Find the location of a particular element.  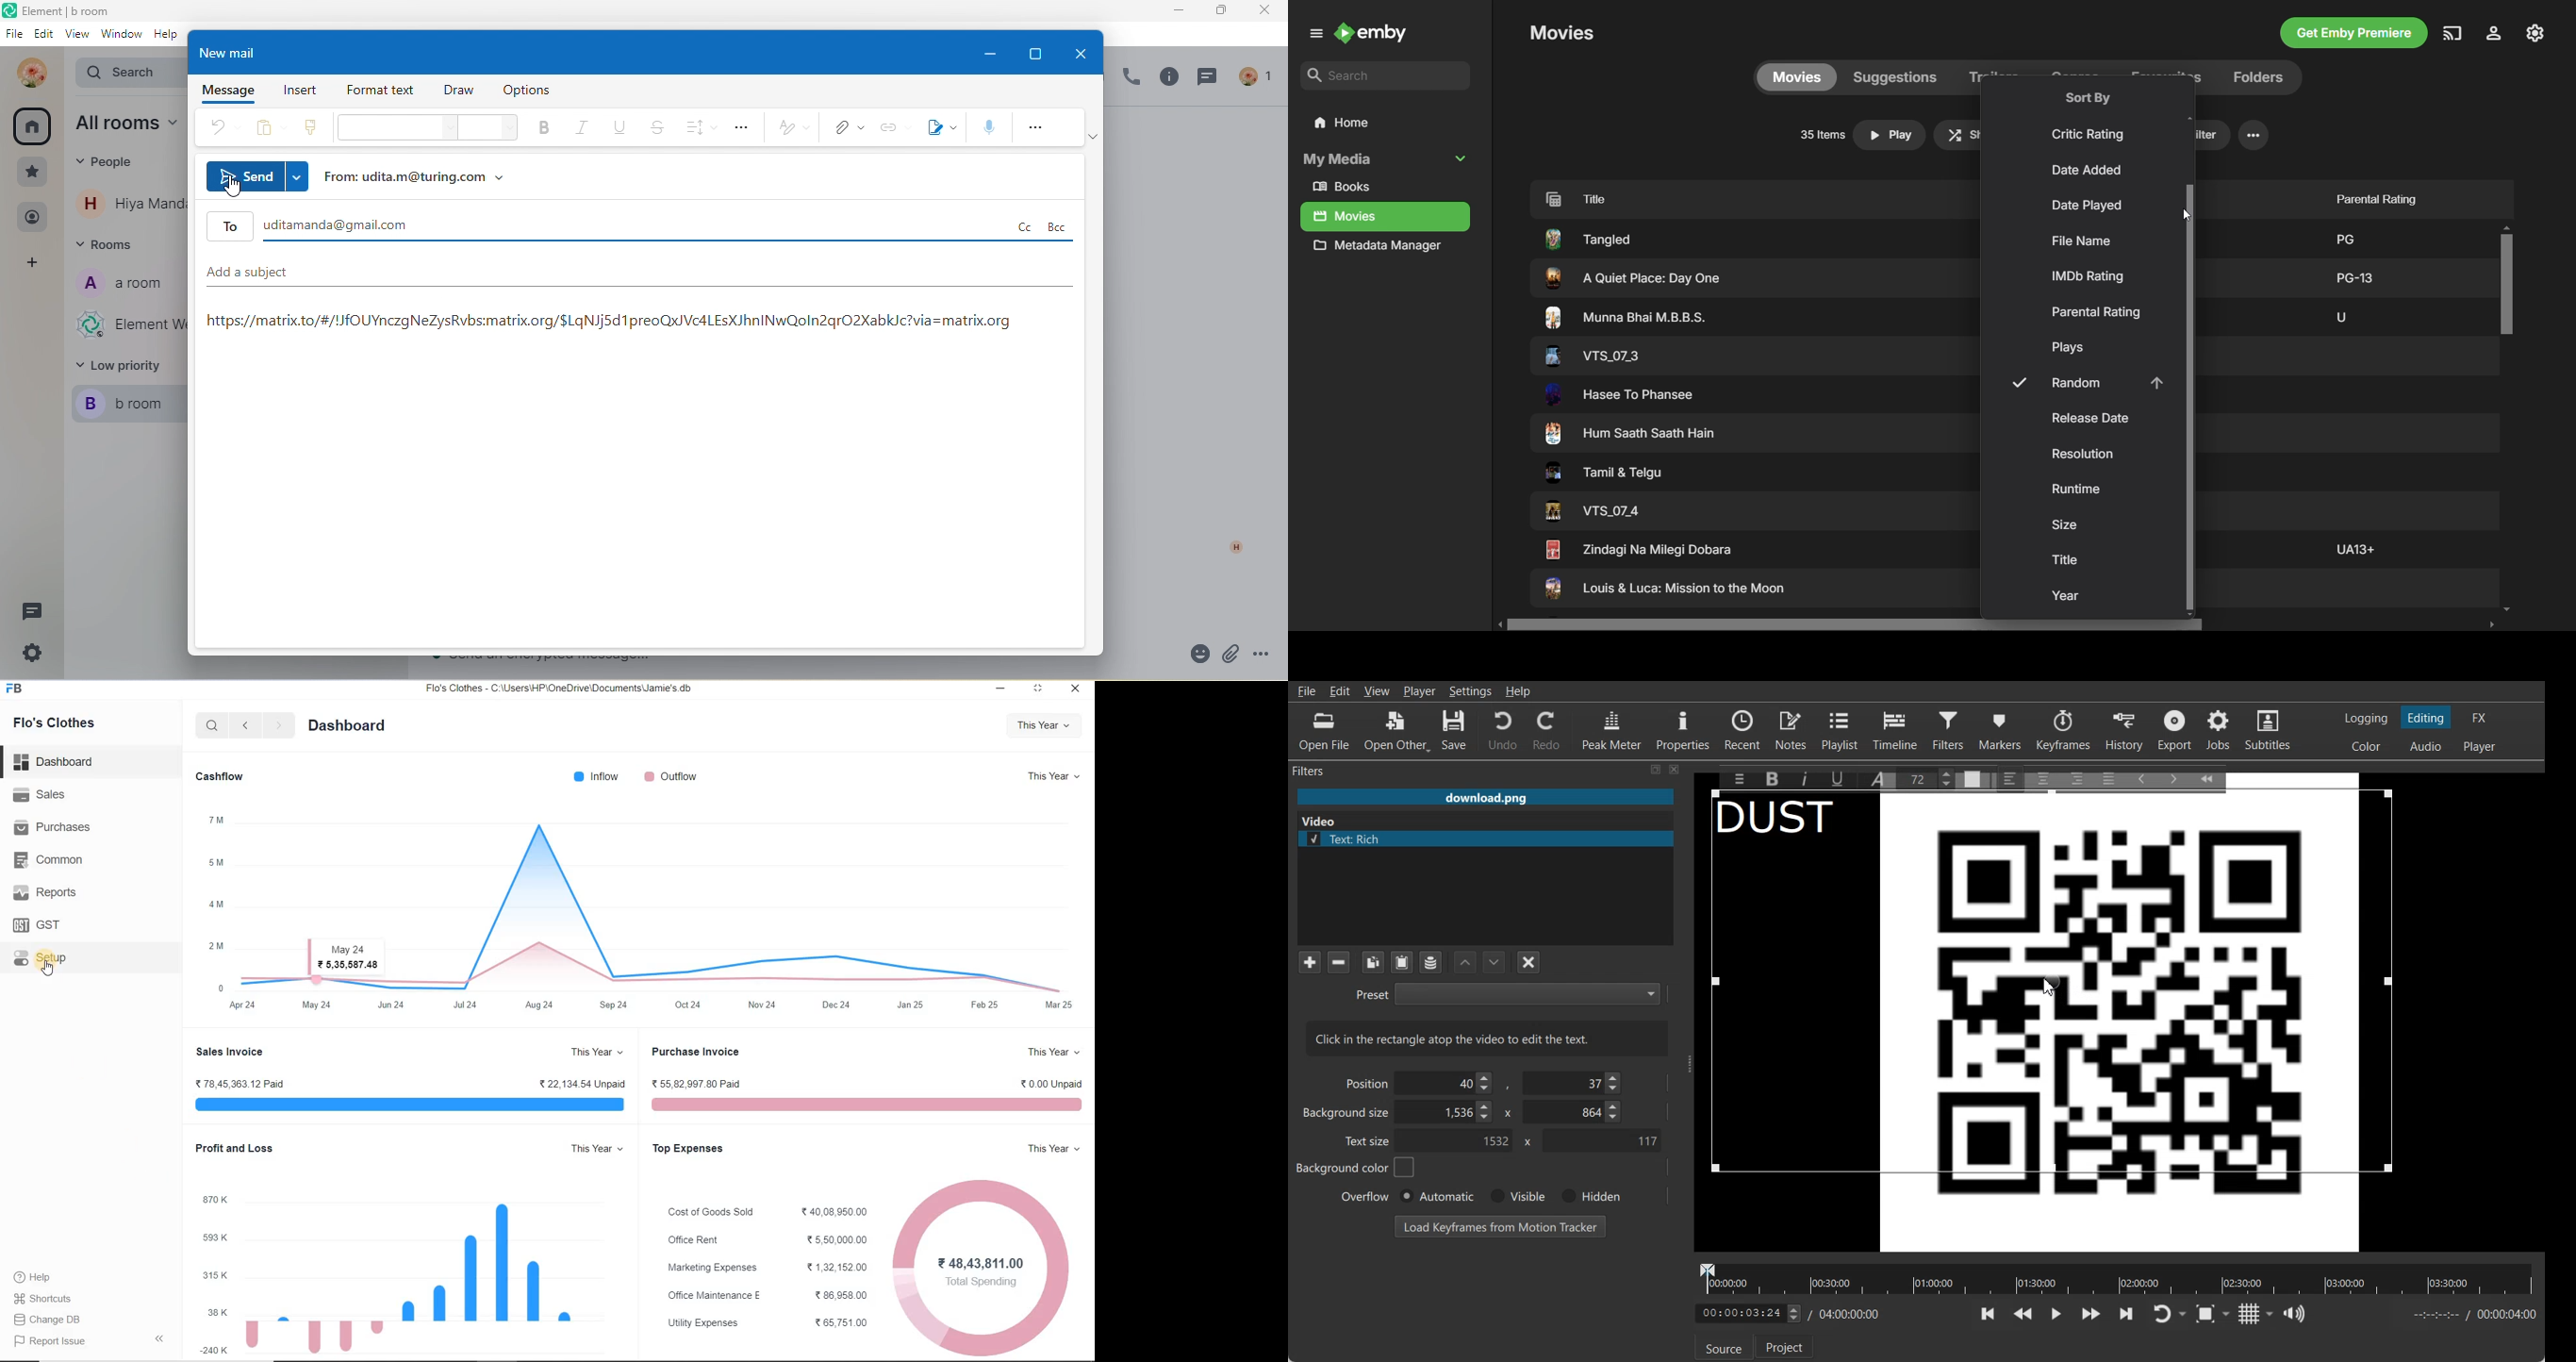

Text Size Y- Coordinate is located at coordinates (1601, 1139).